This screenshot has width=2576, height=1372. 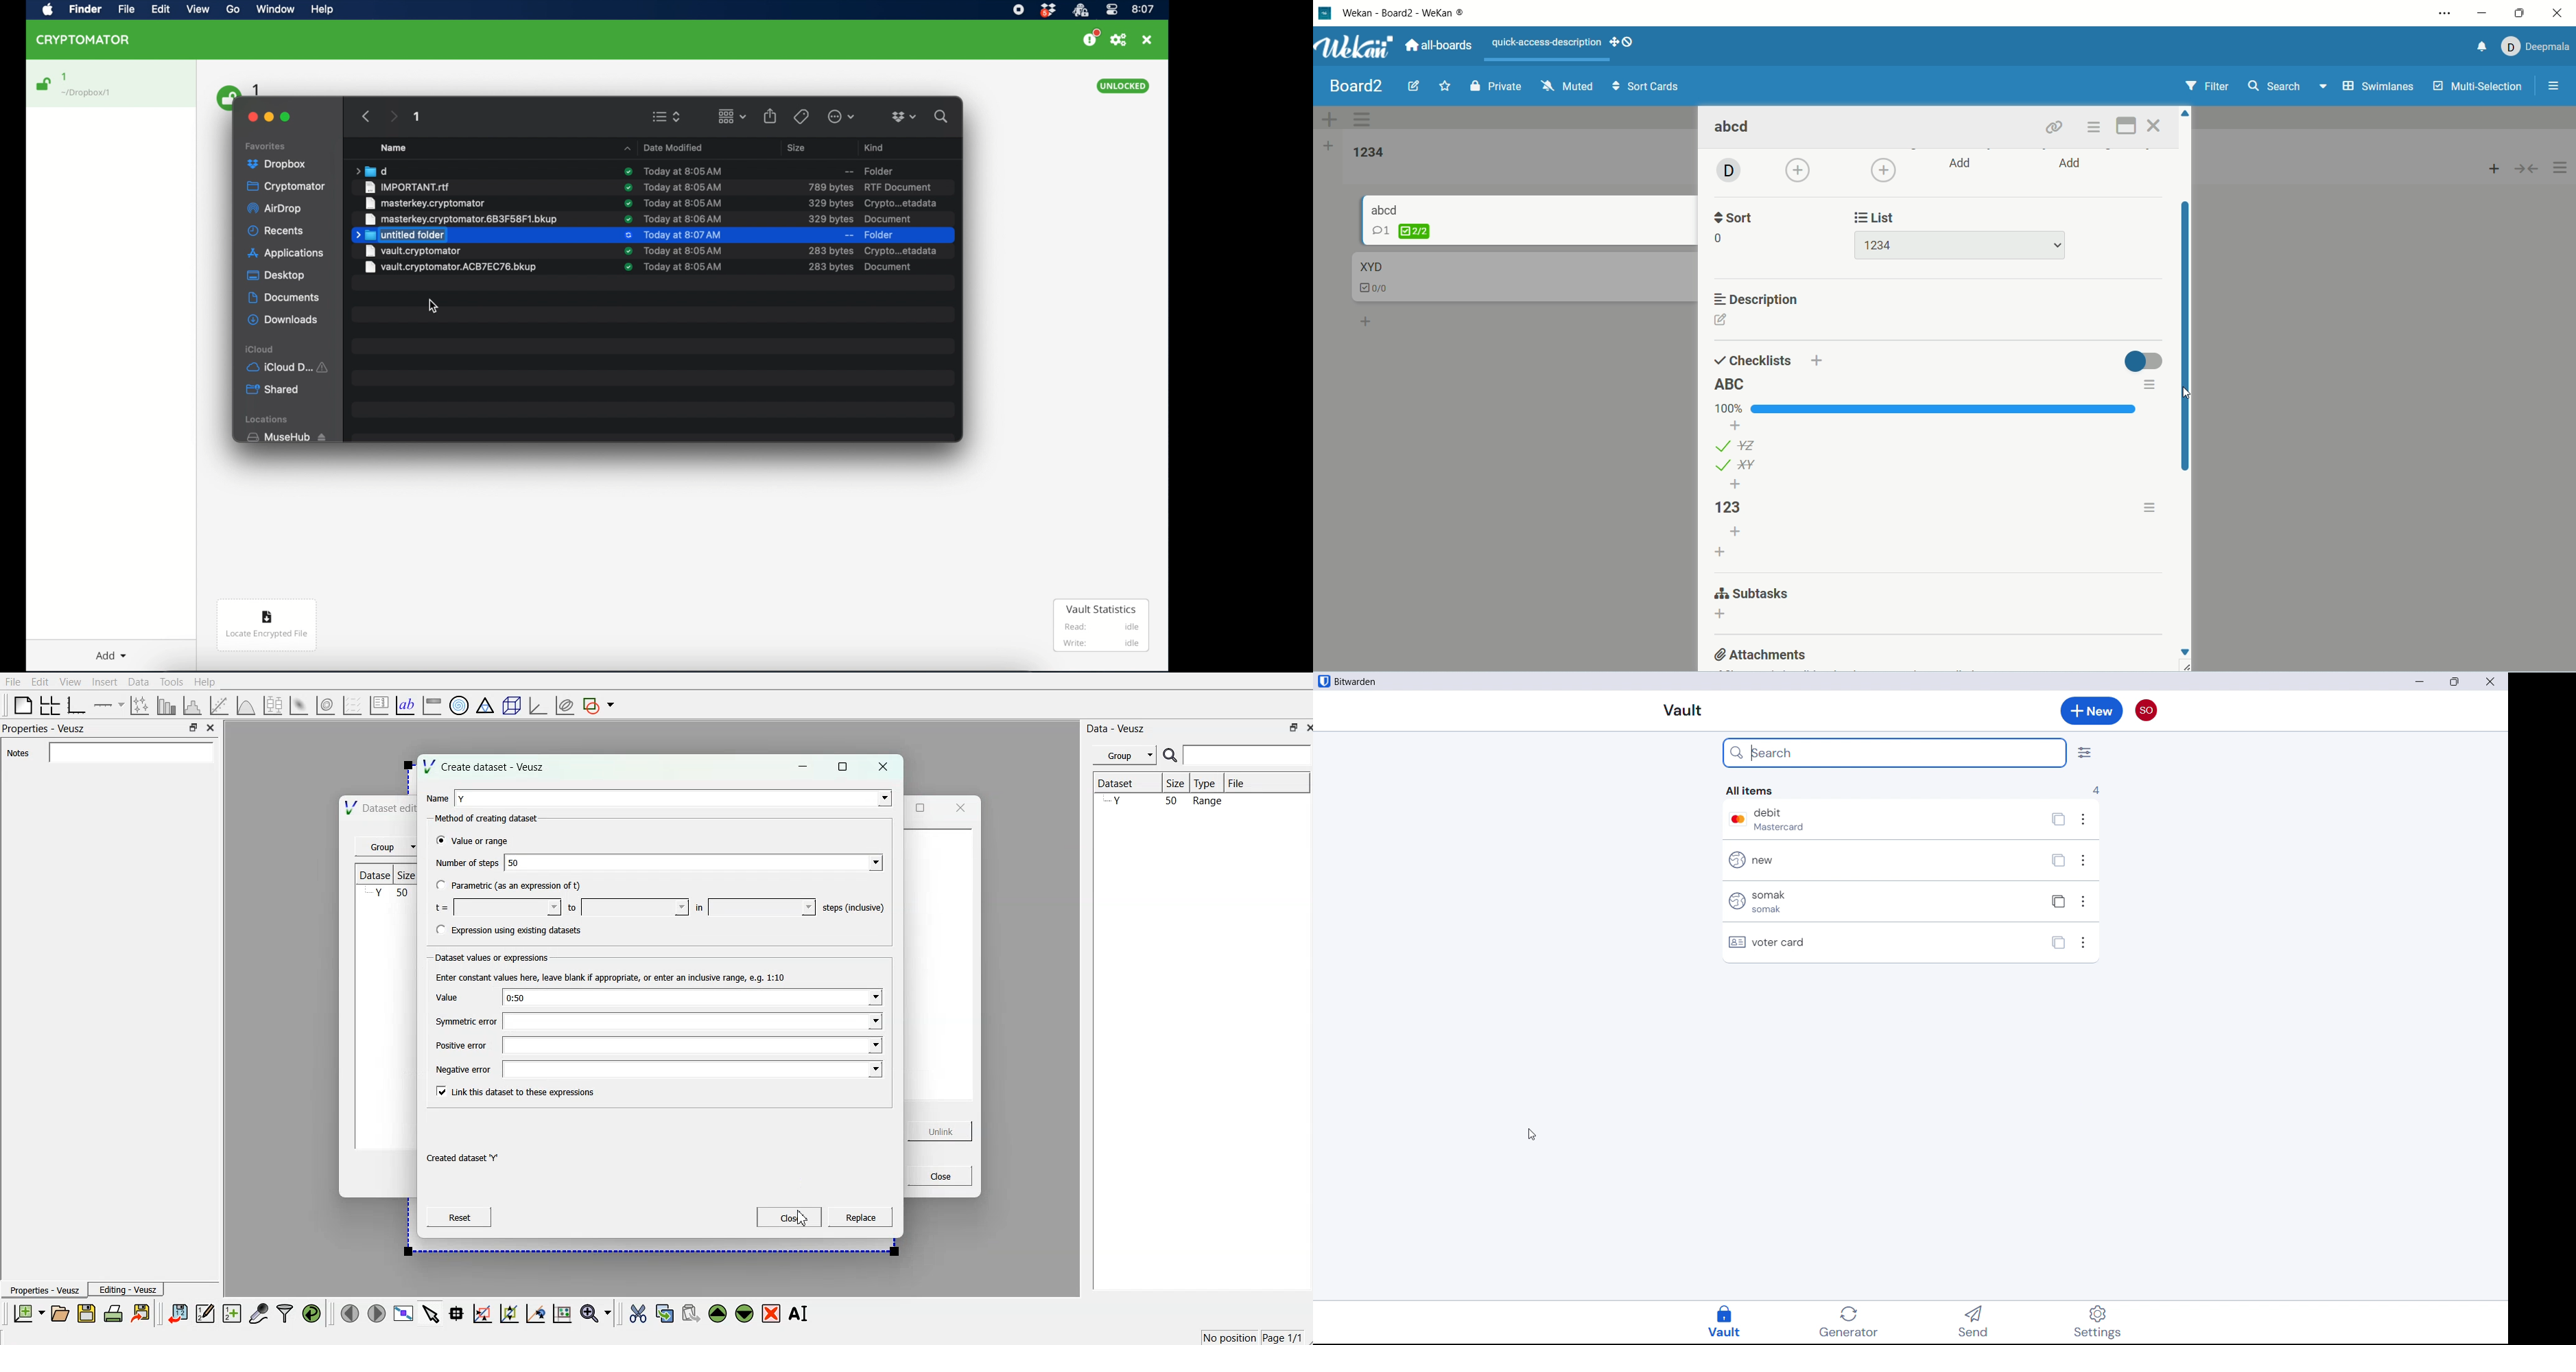 What do you see at coordinates (233, 1314) in the screenshot?
I see `create new datasets` at bounding box center [233, 1314].